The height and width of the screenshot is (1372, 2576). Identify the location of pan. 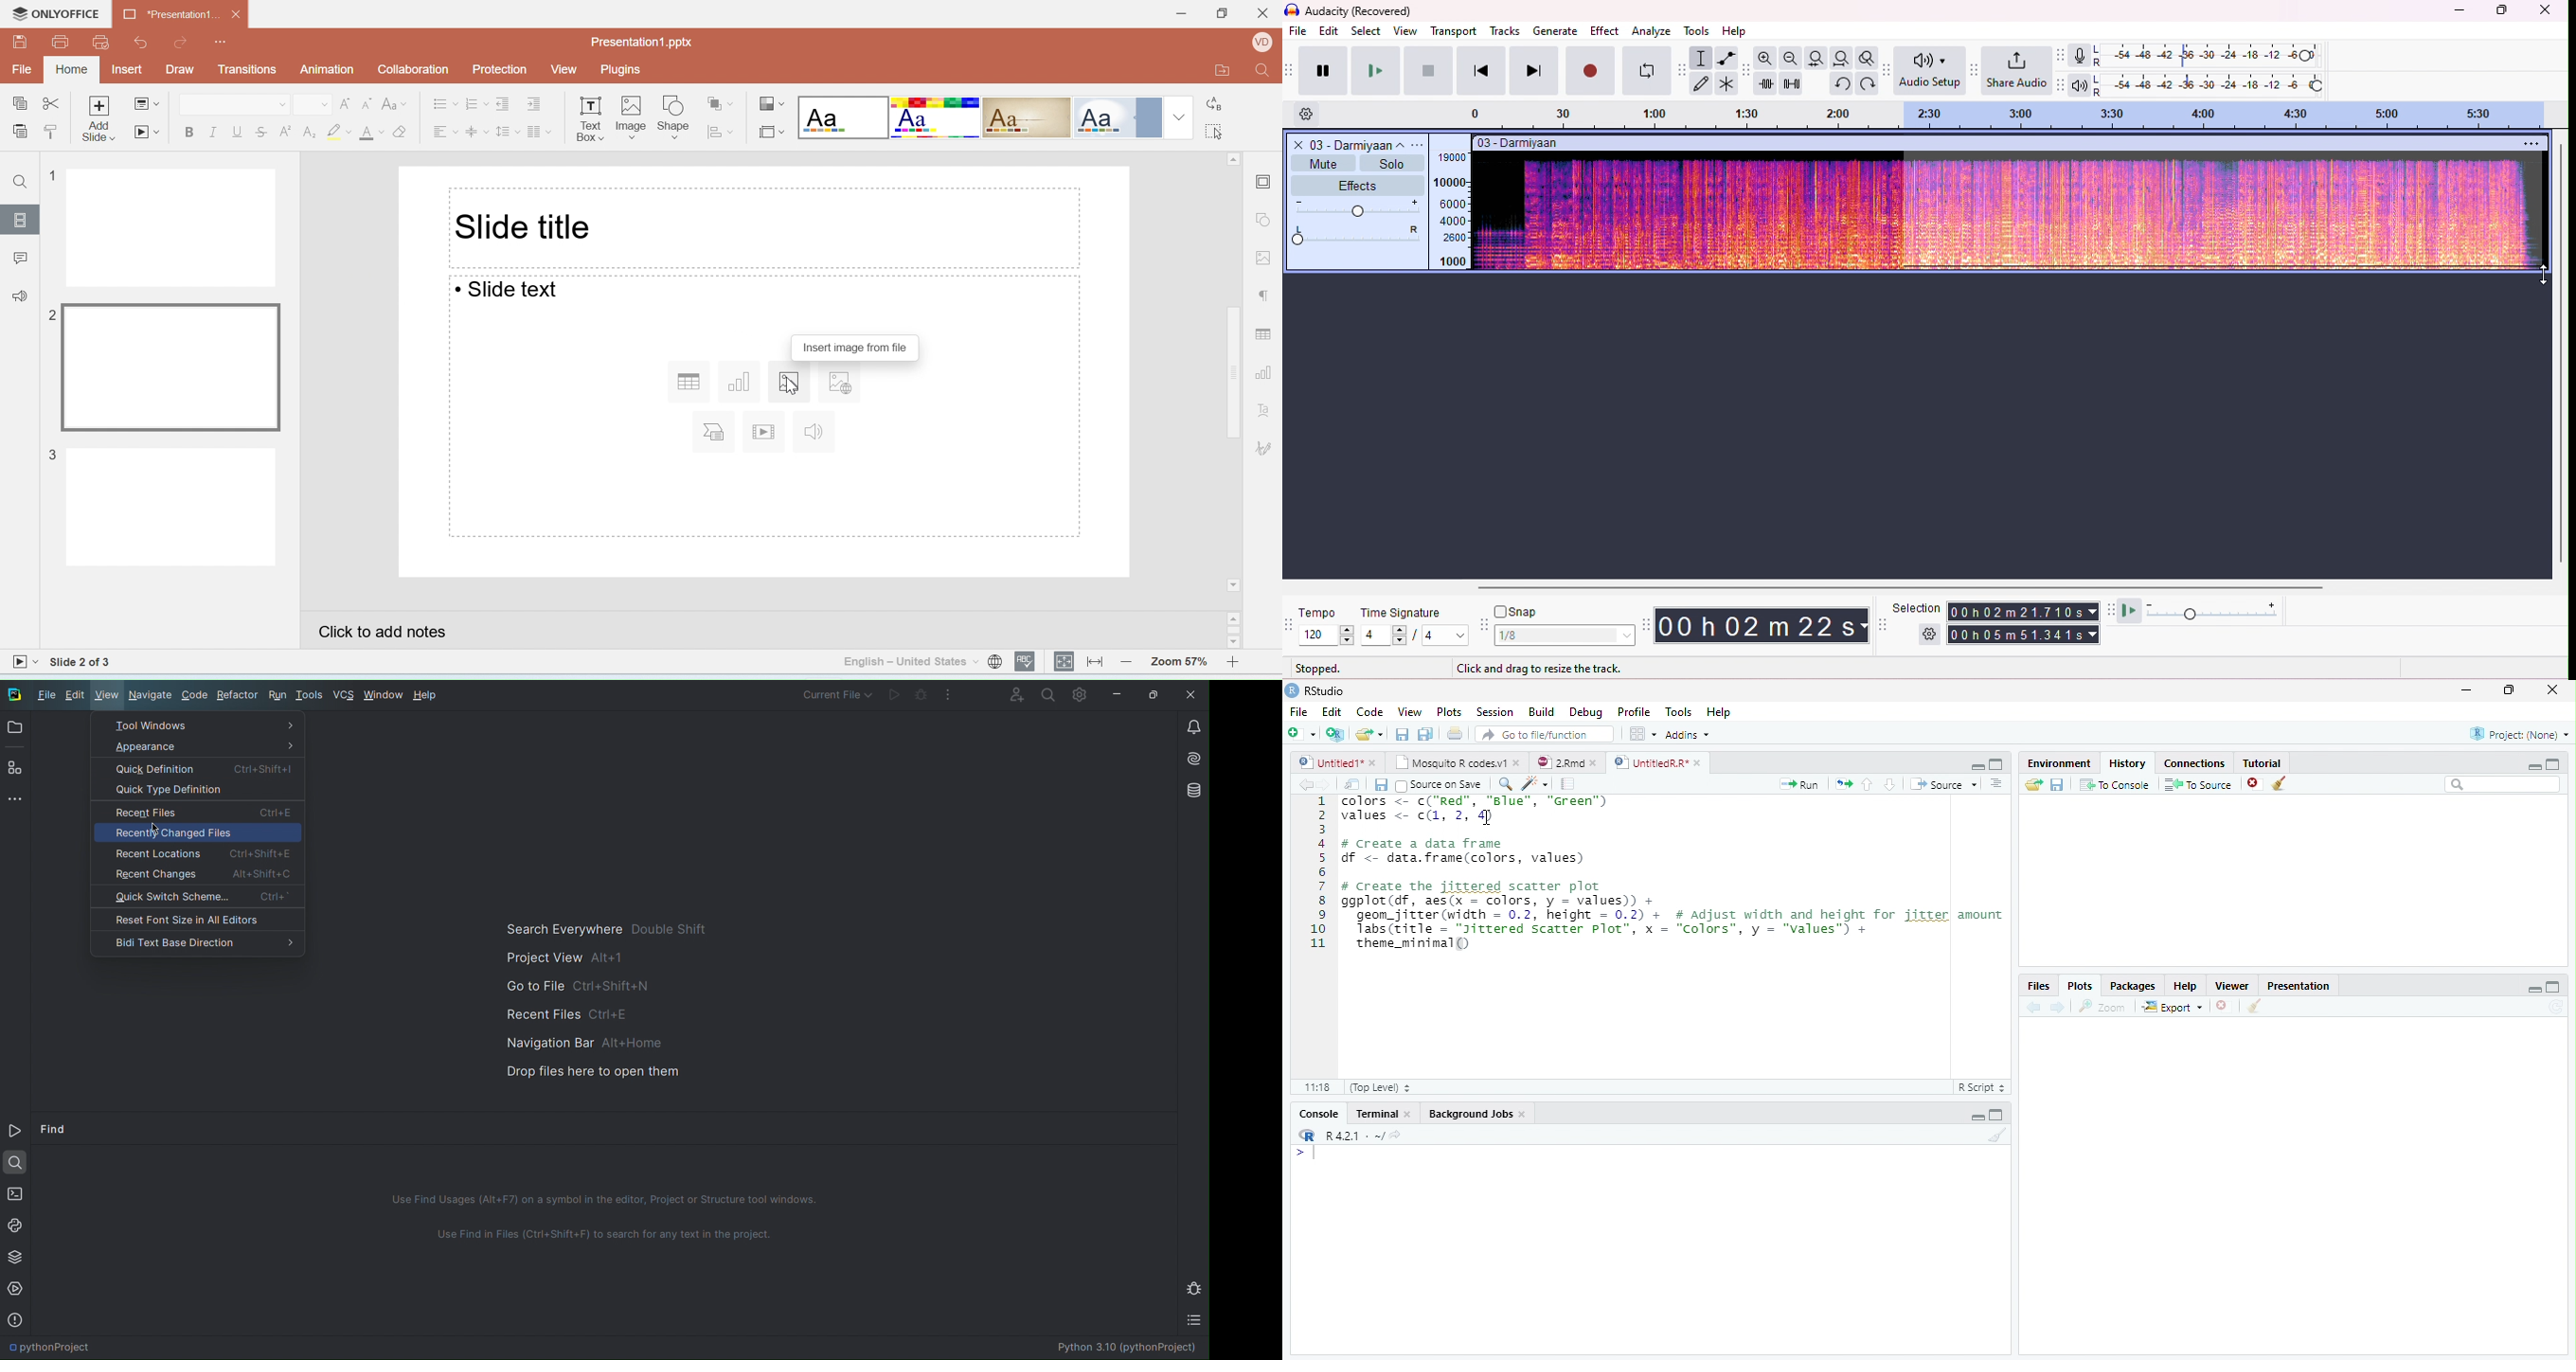
(1359, 235).